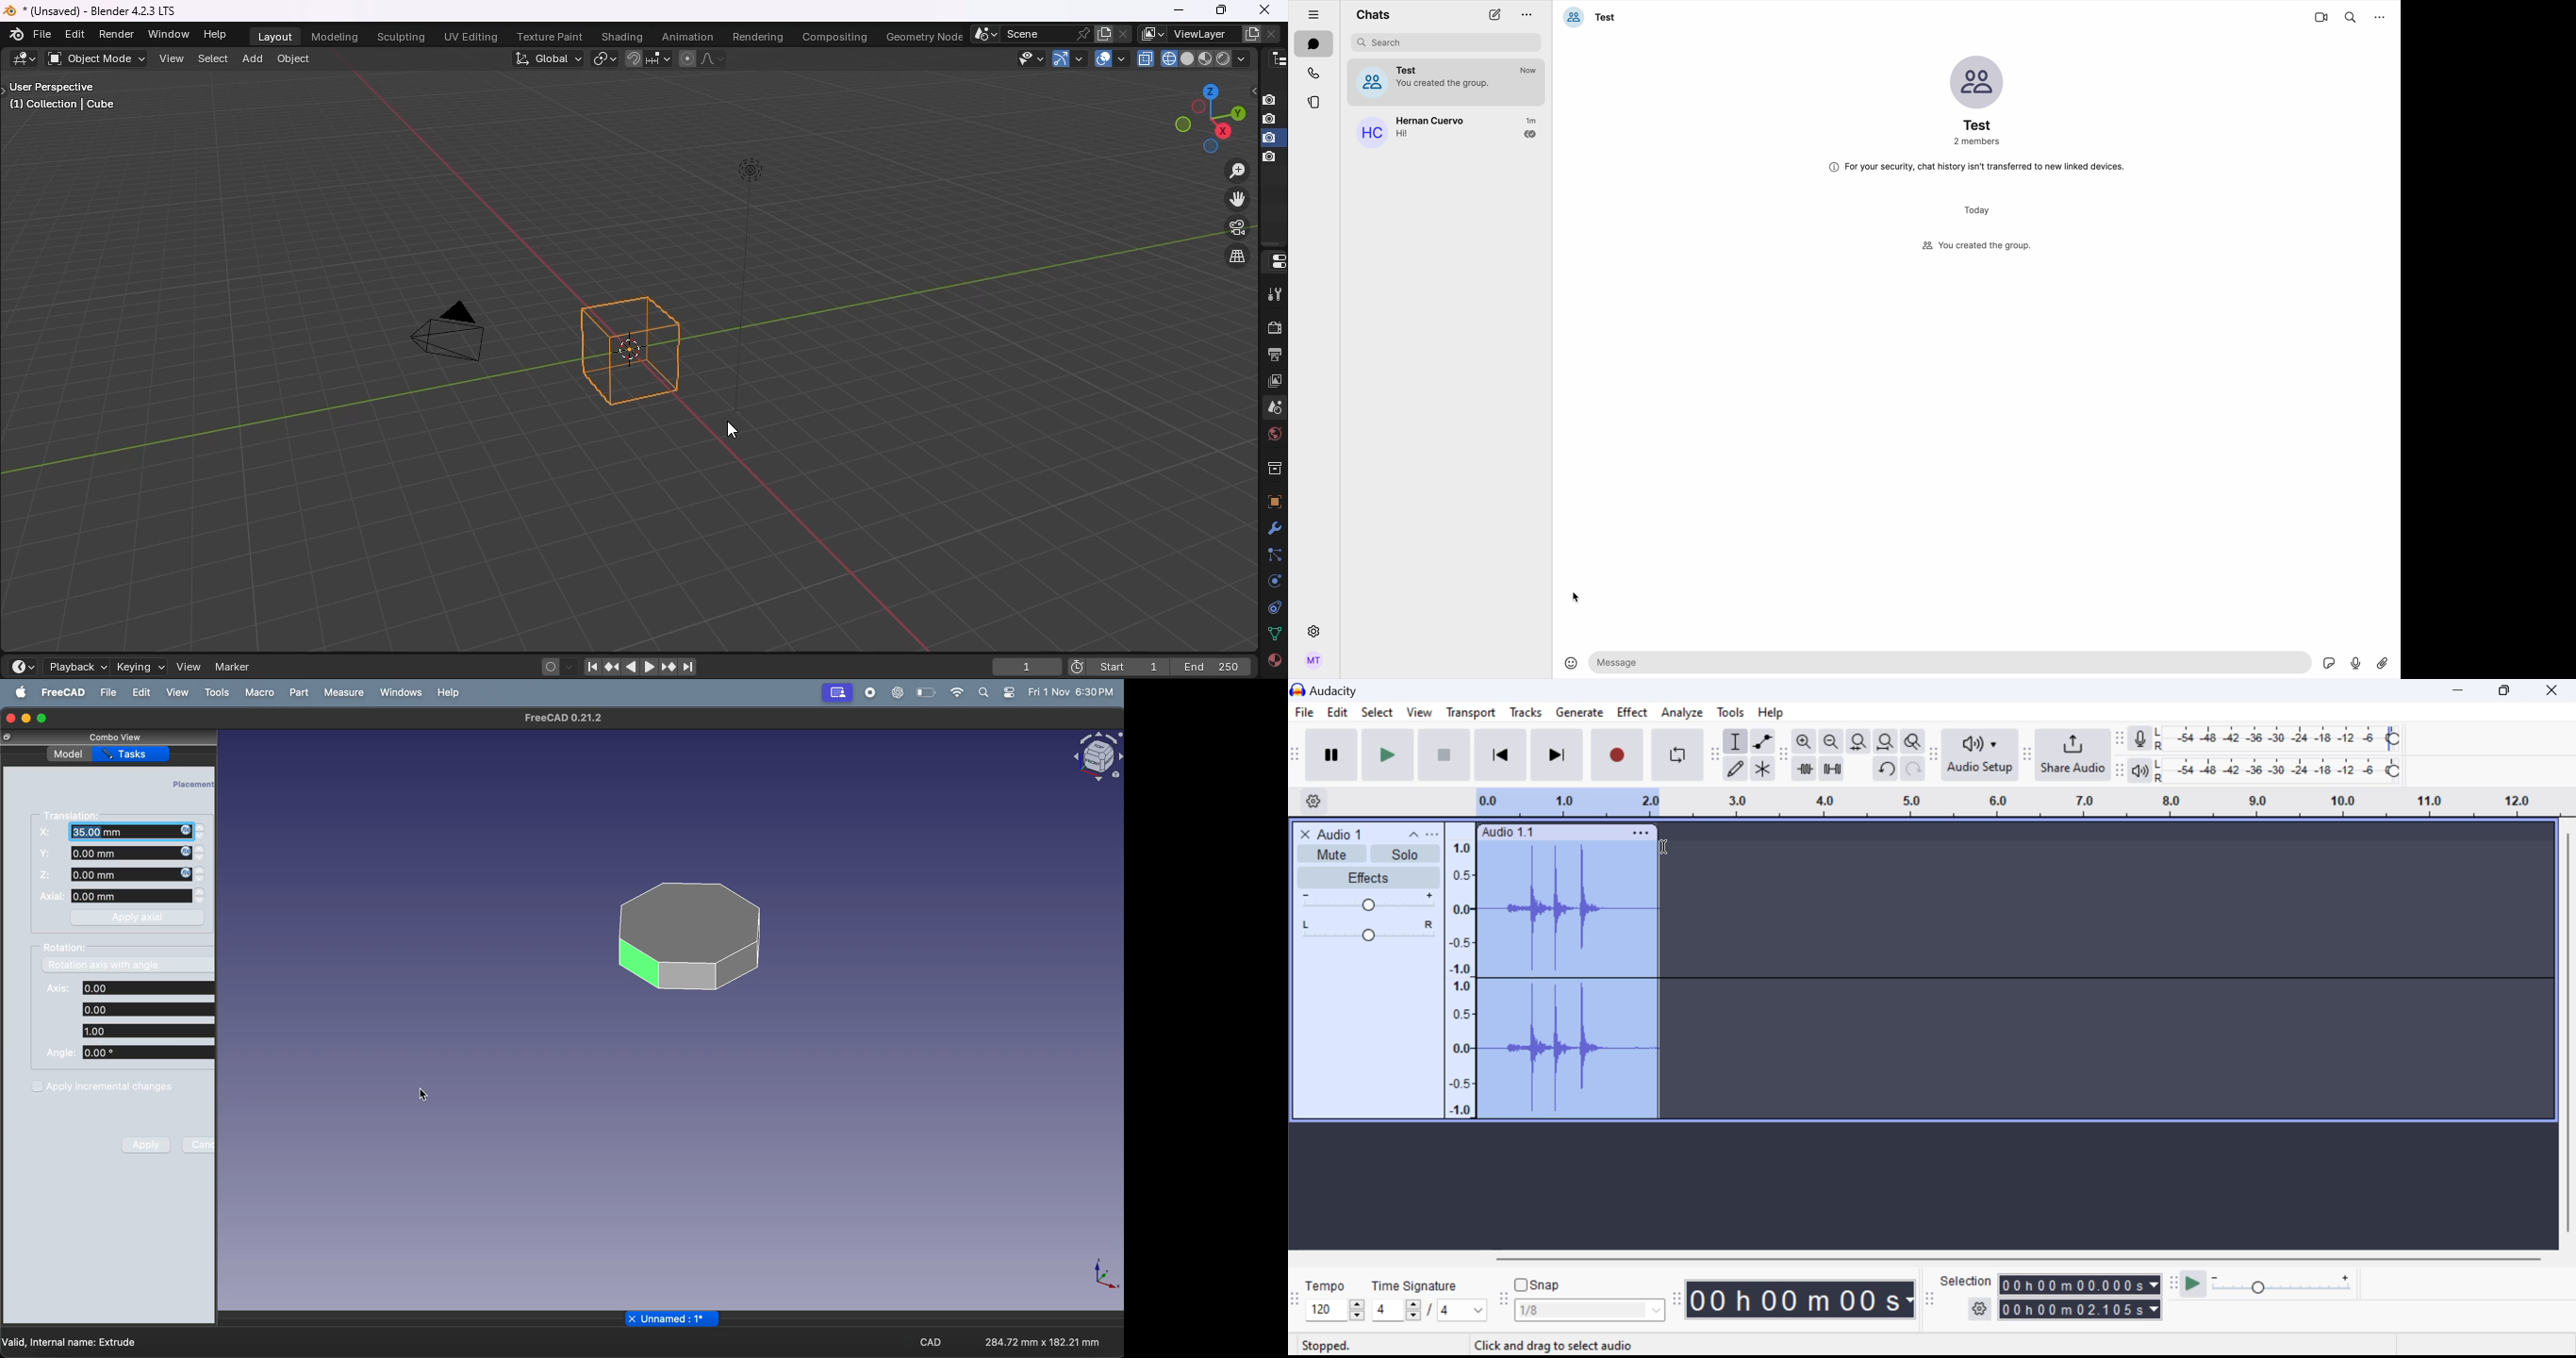  I want to click on wire frame display, so click(1169, 58).